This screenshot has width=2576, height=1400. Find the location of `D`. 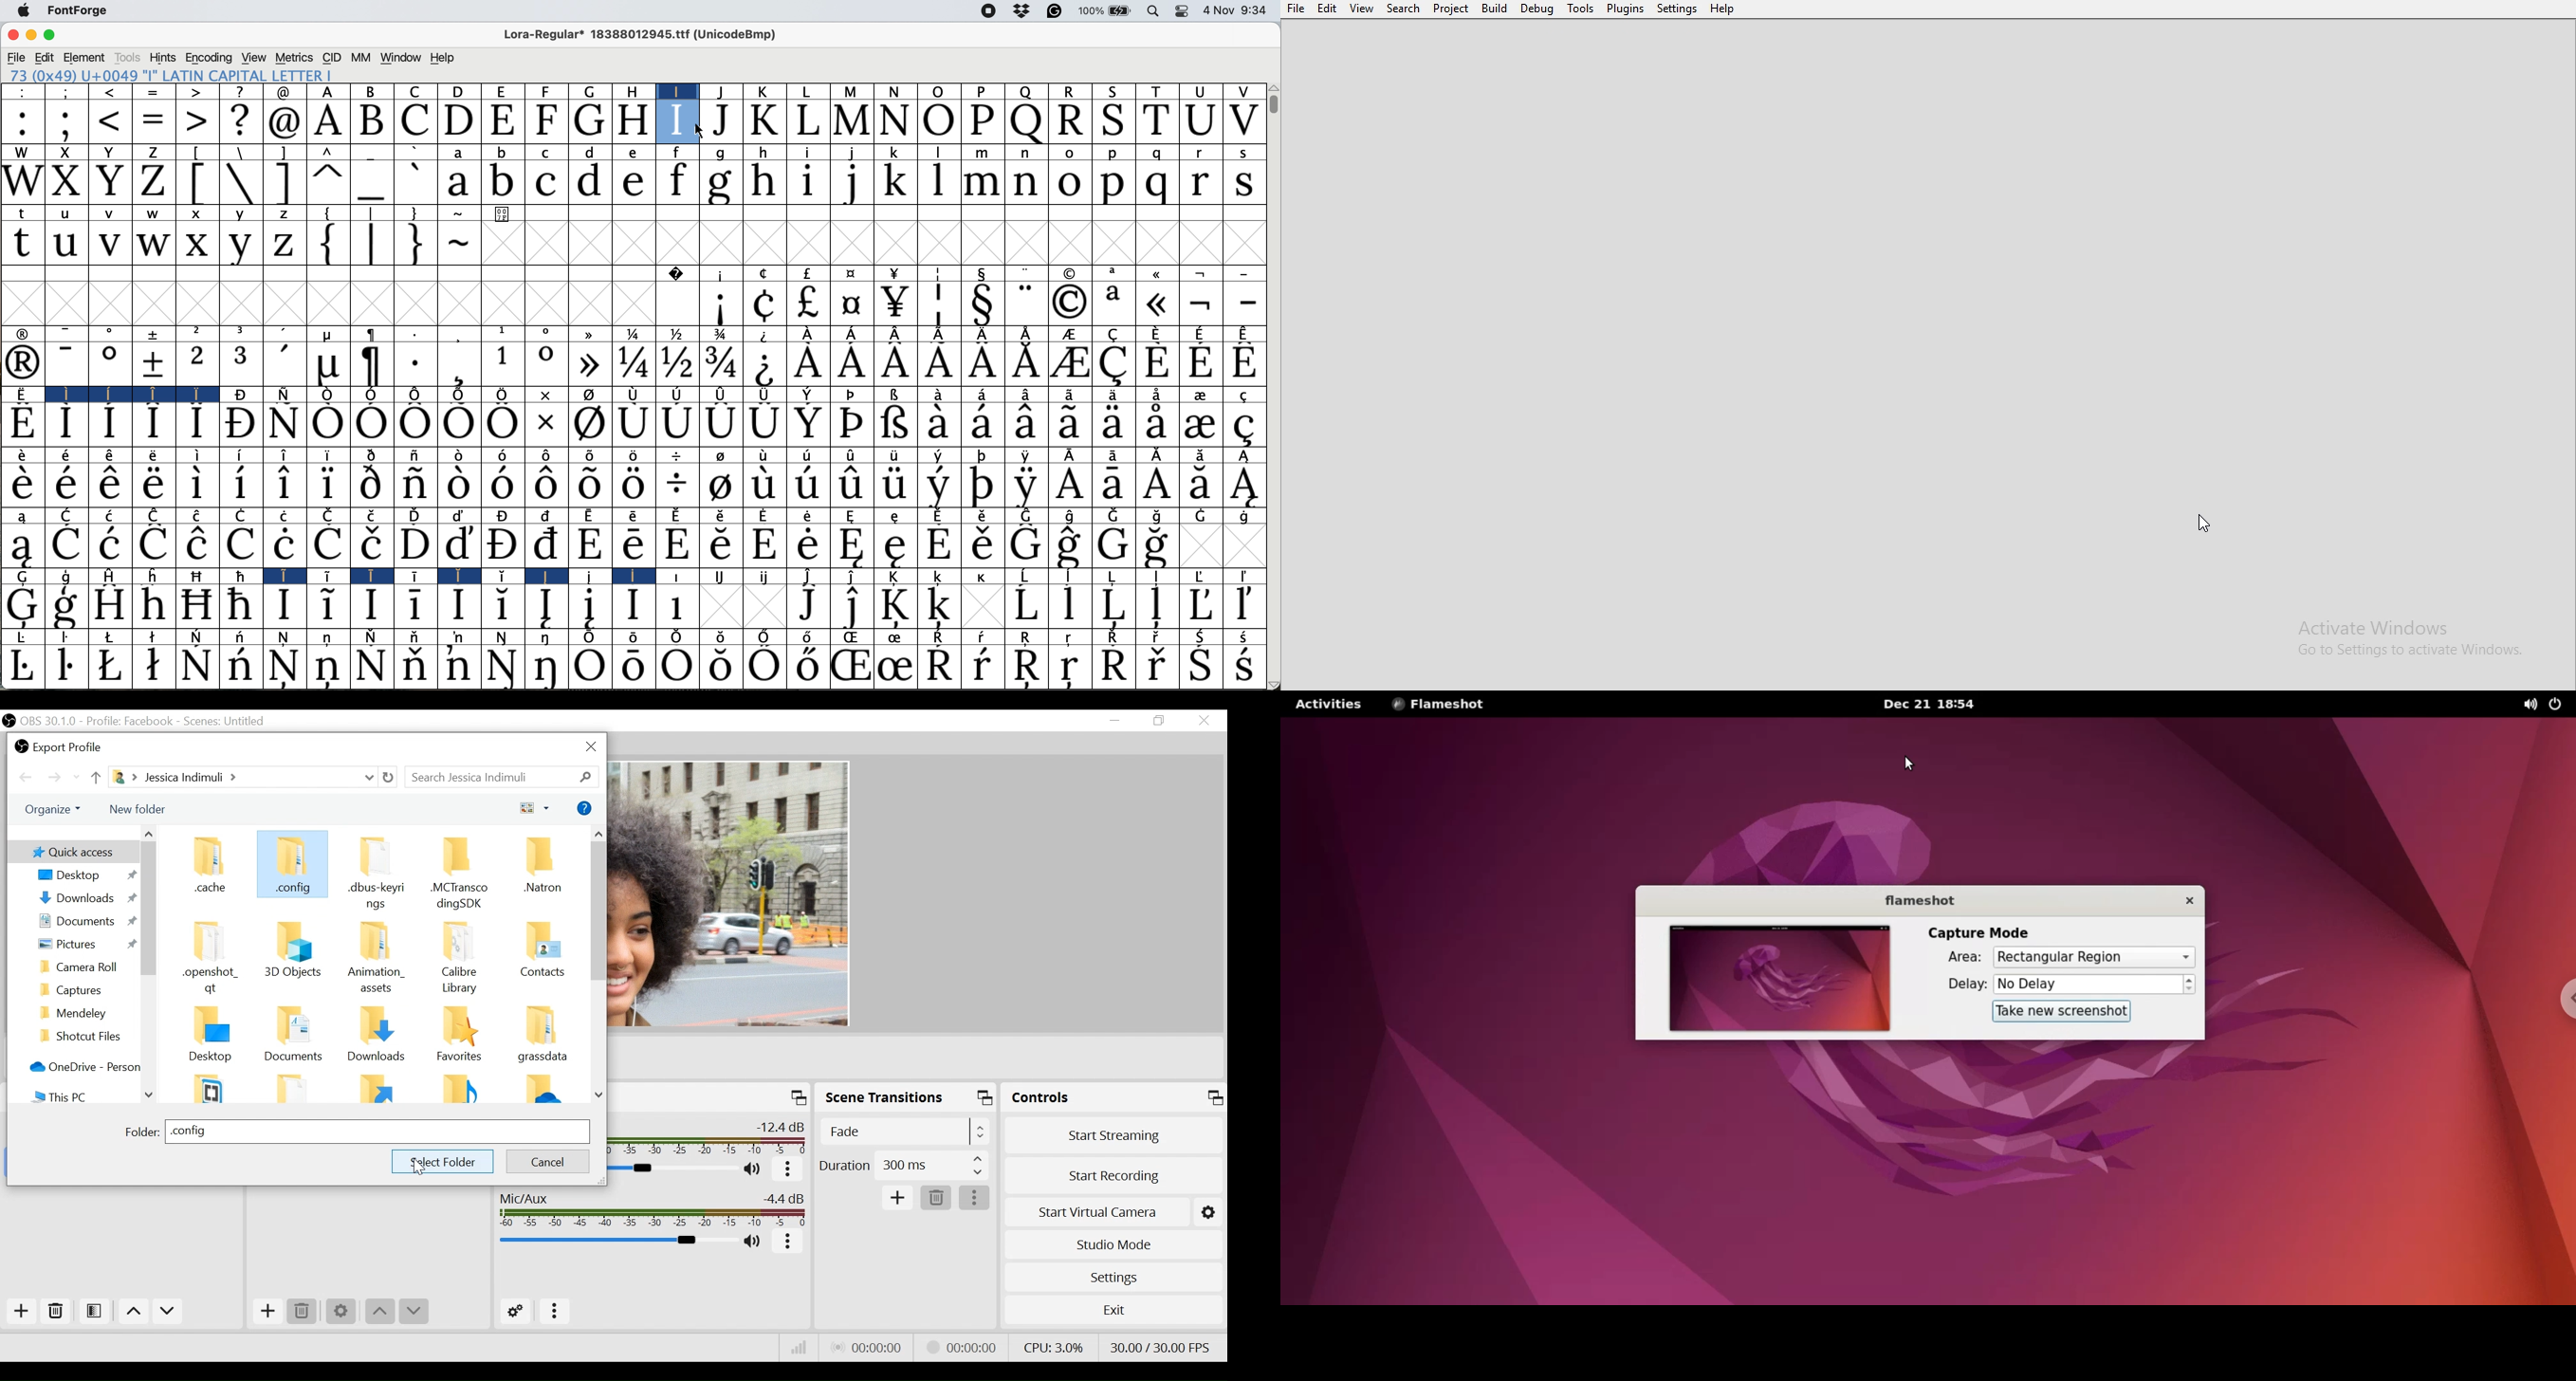

D is located at coordinates (459, 120).